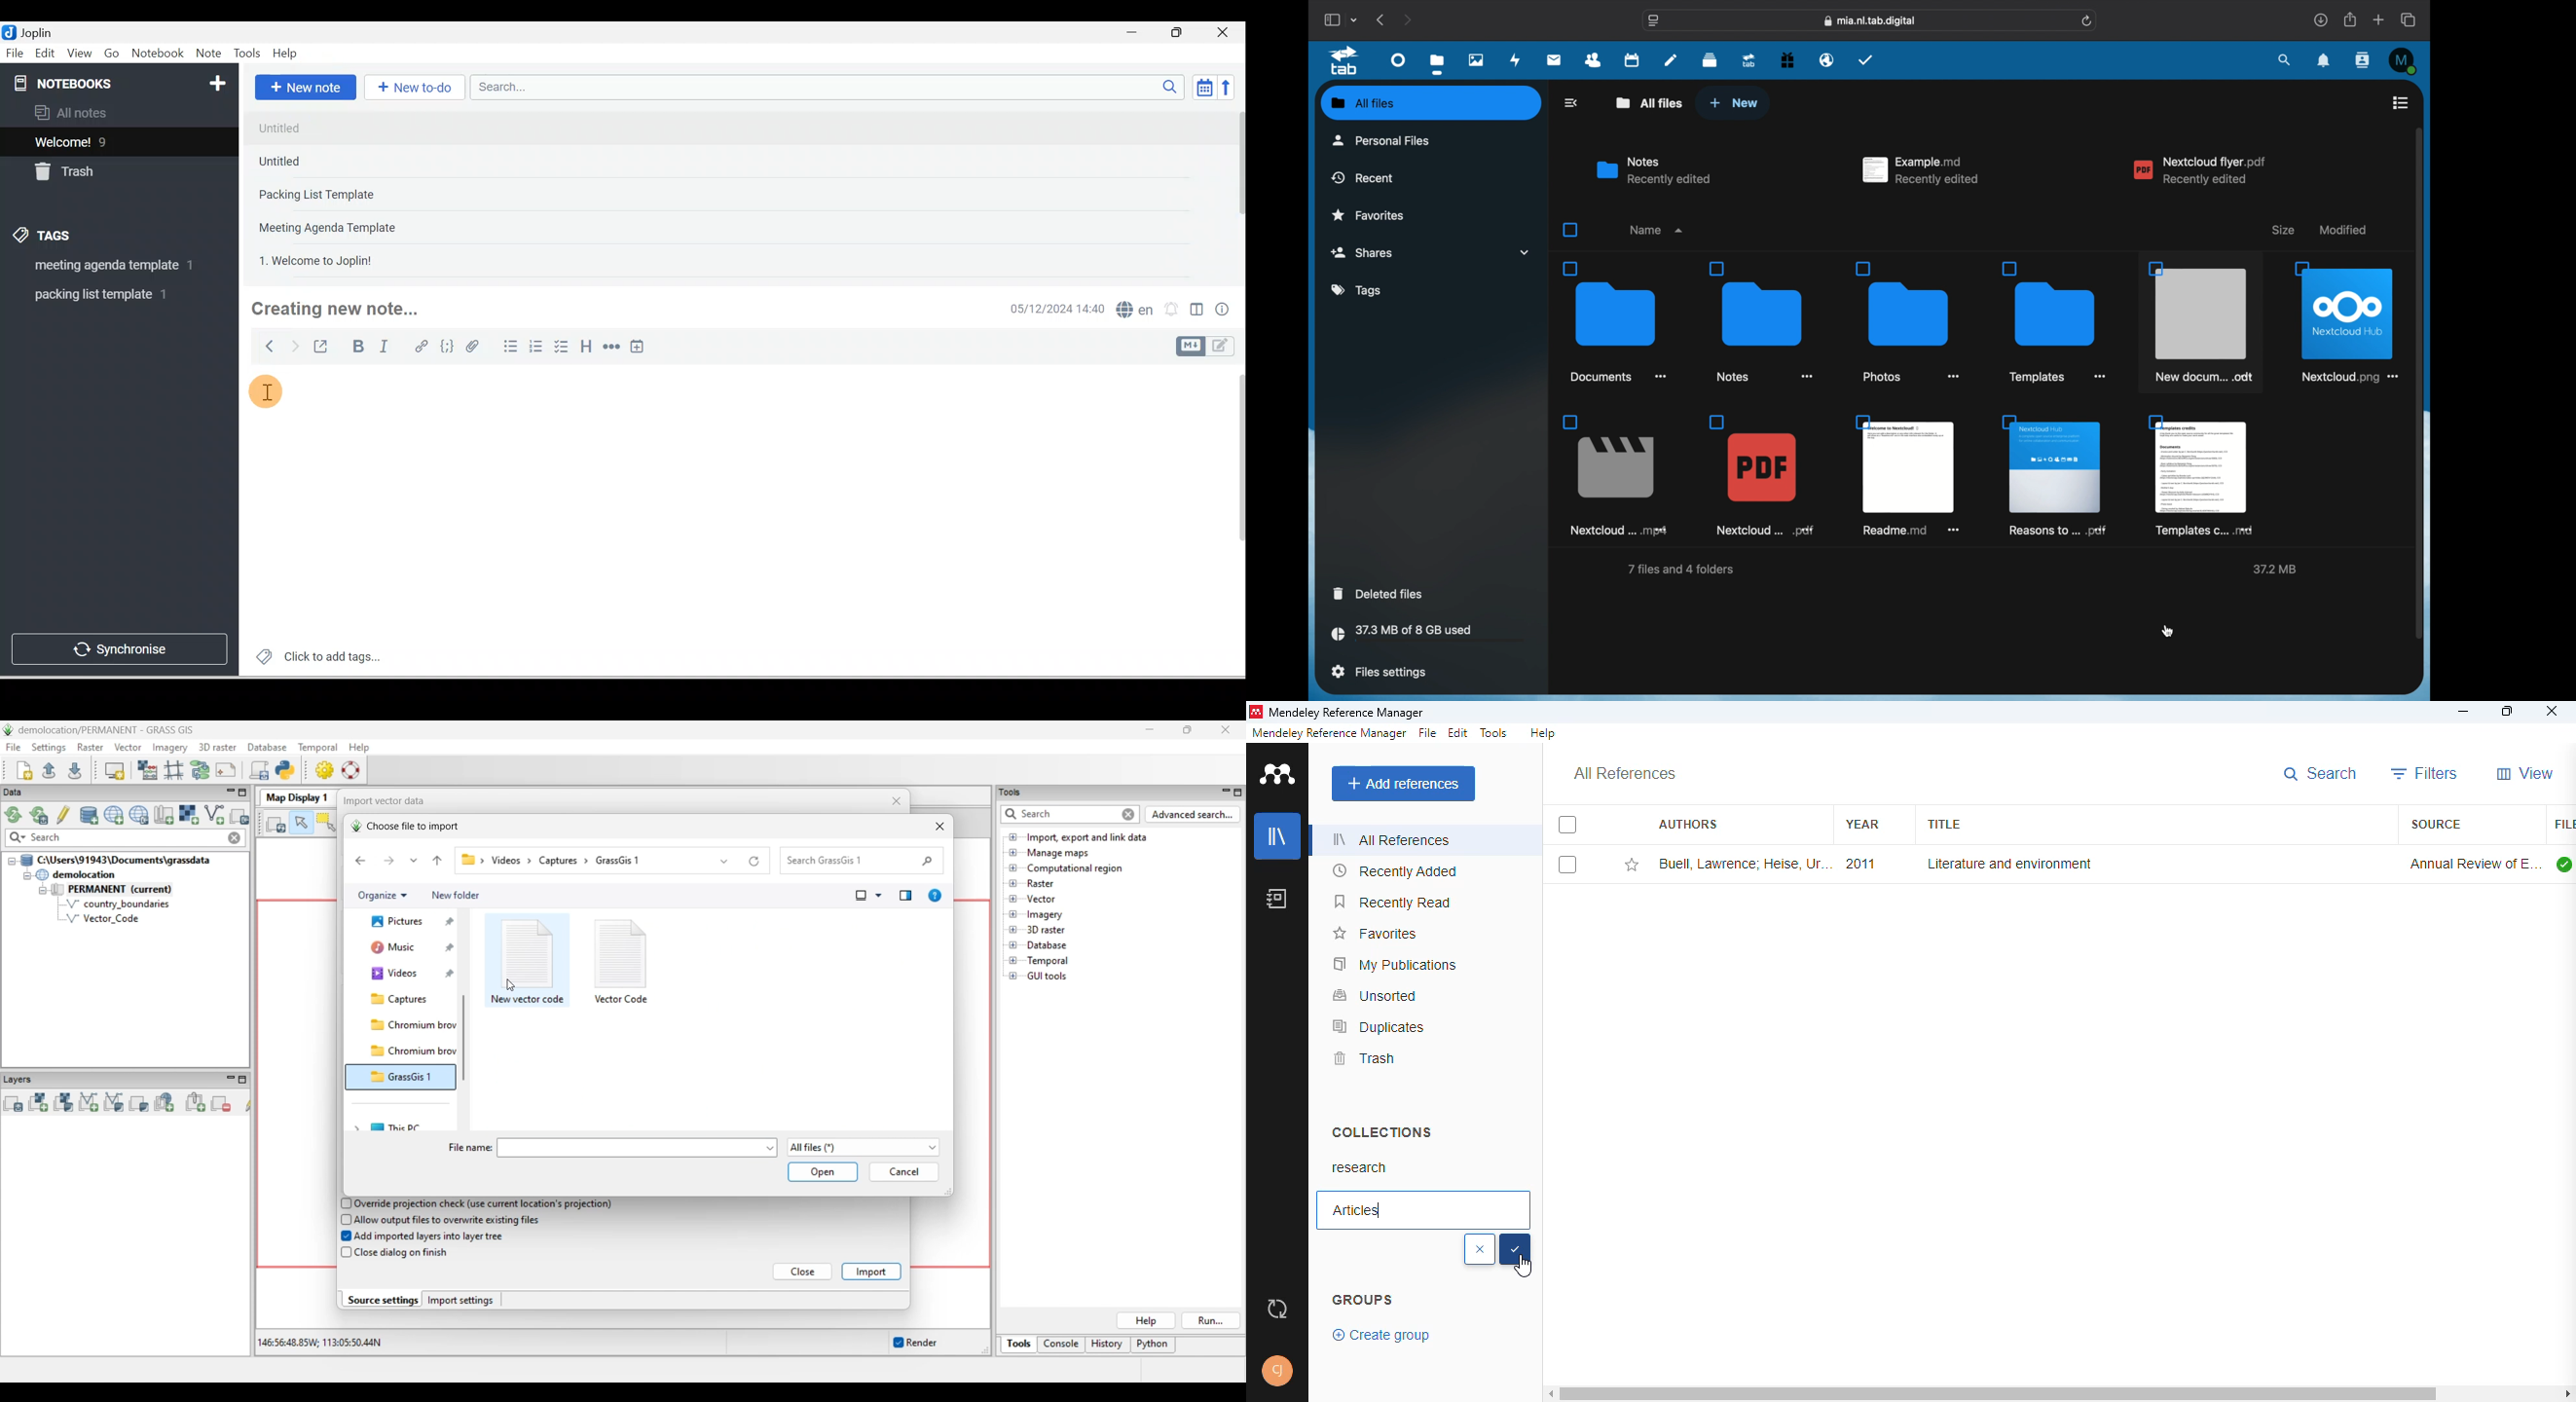  Describe the element at coordinates (1632, 865) in the screenshot. I see `add this reference to favorites` at that location.